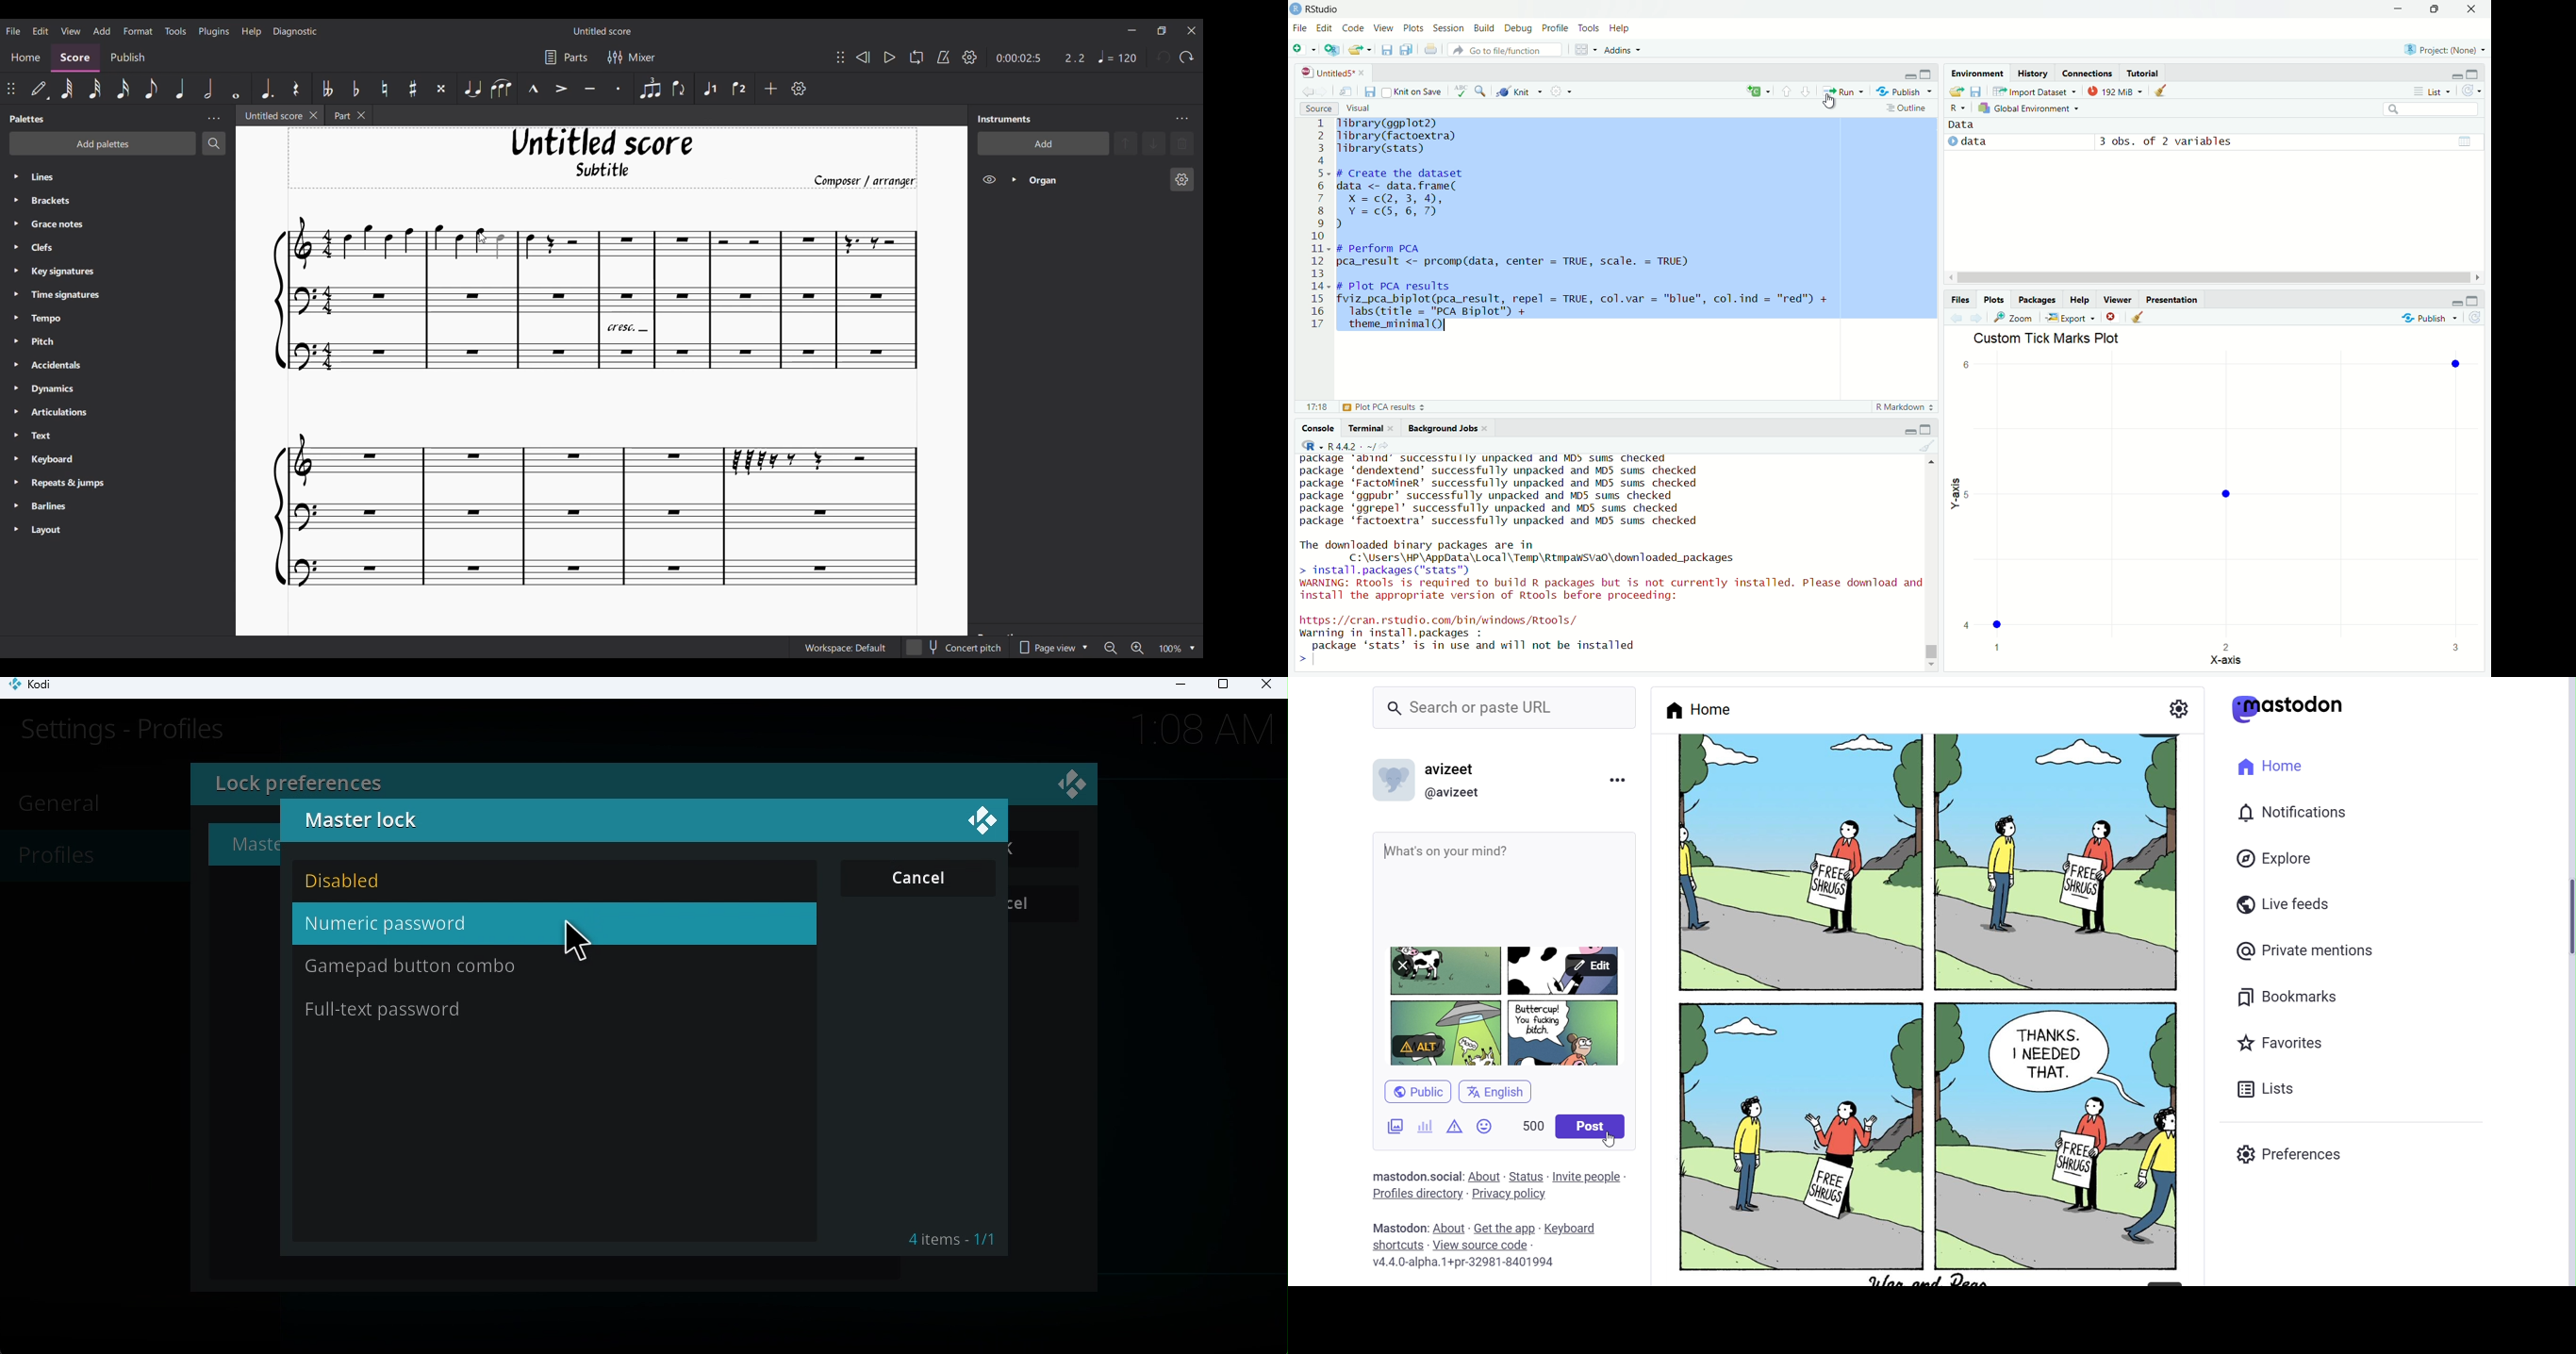  What do you see at coordinates (386, 1011) in the screenshot?
I see `Fill-text password` at bounding box center [386, 1011].